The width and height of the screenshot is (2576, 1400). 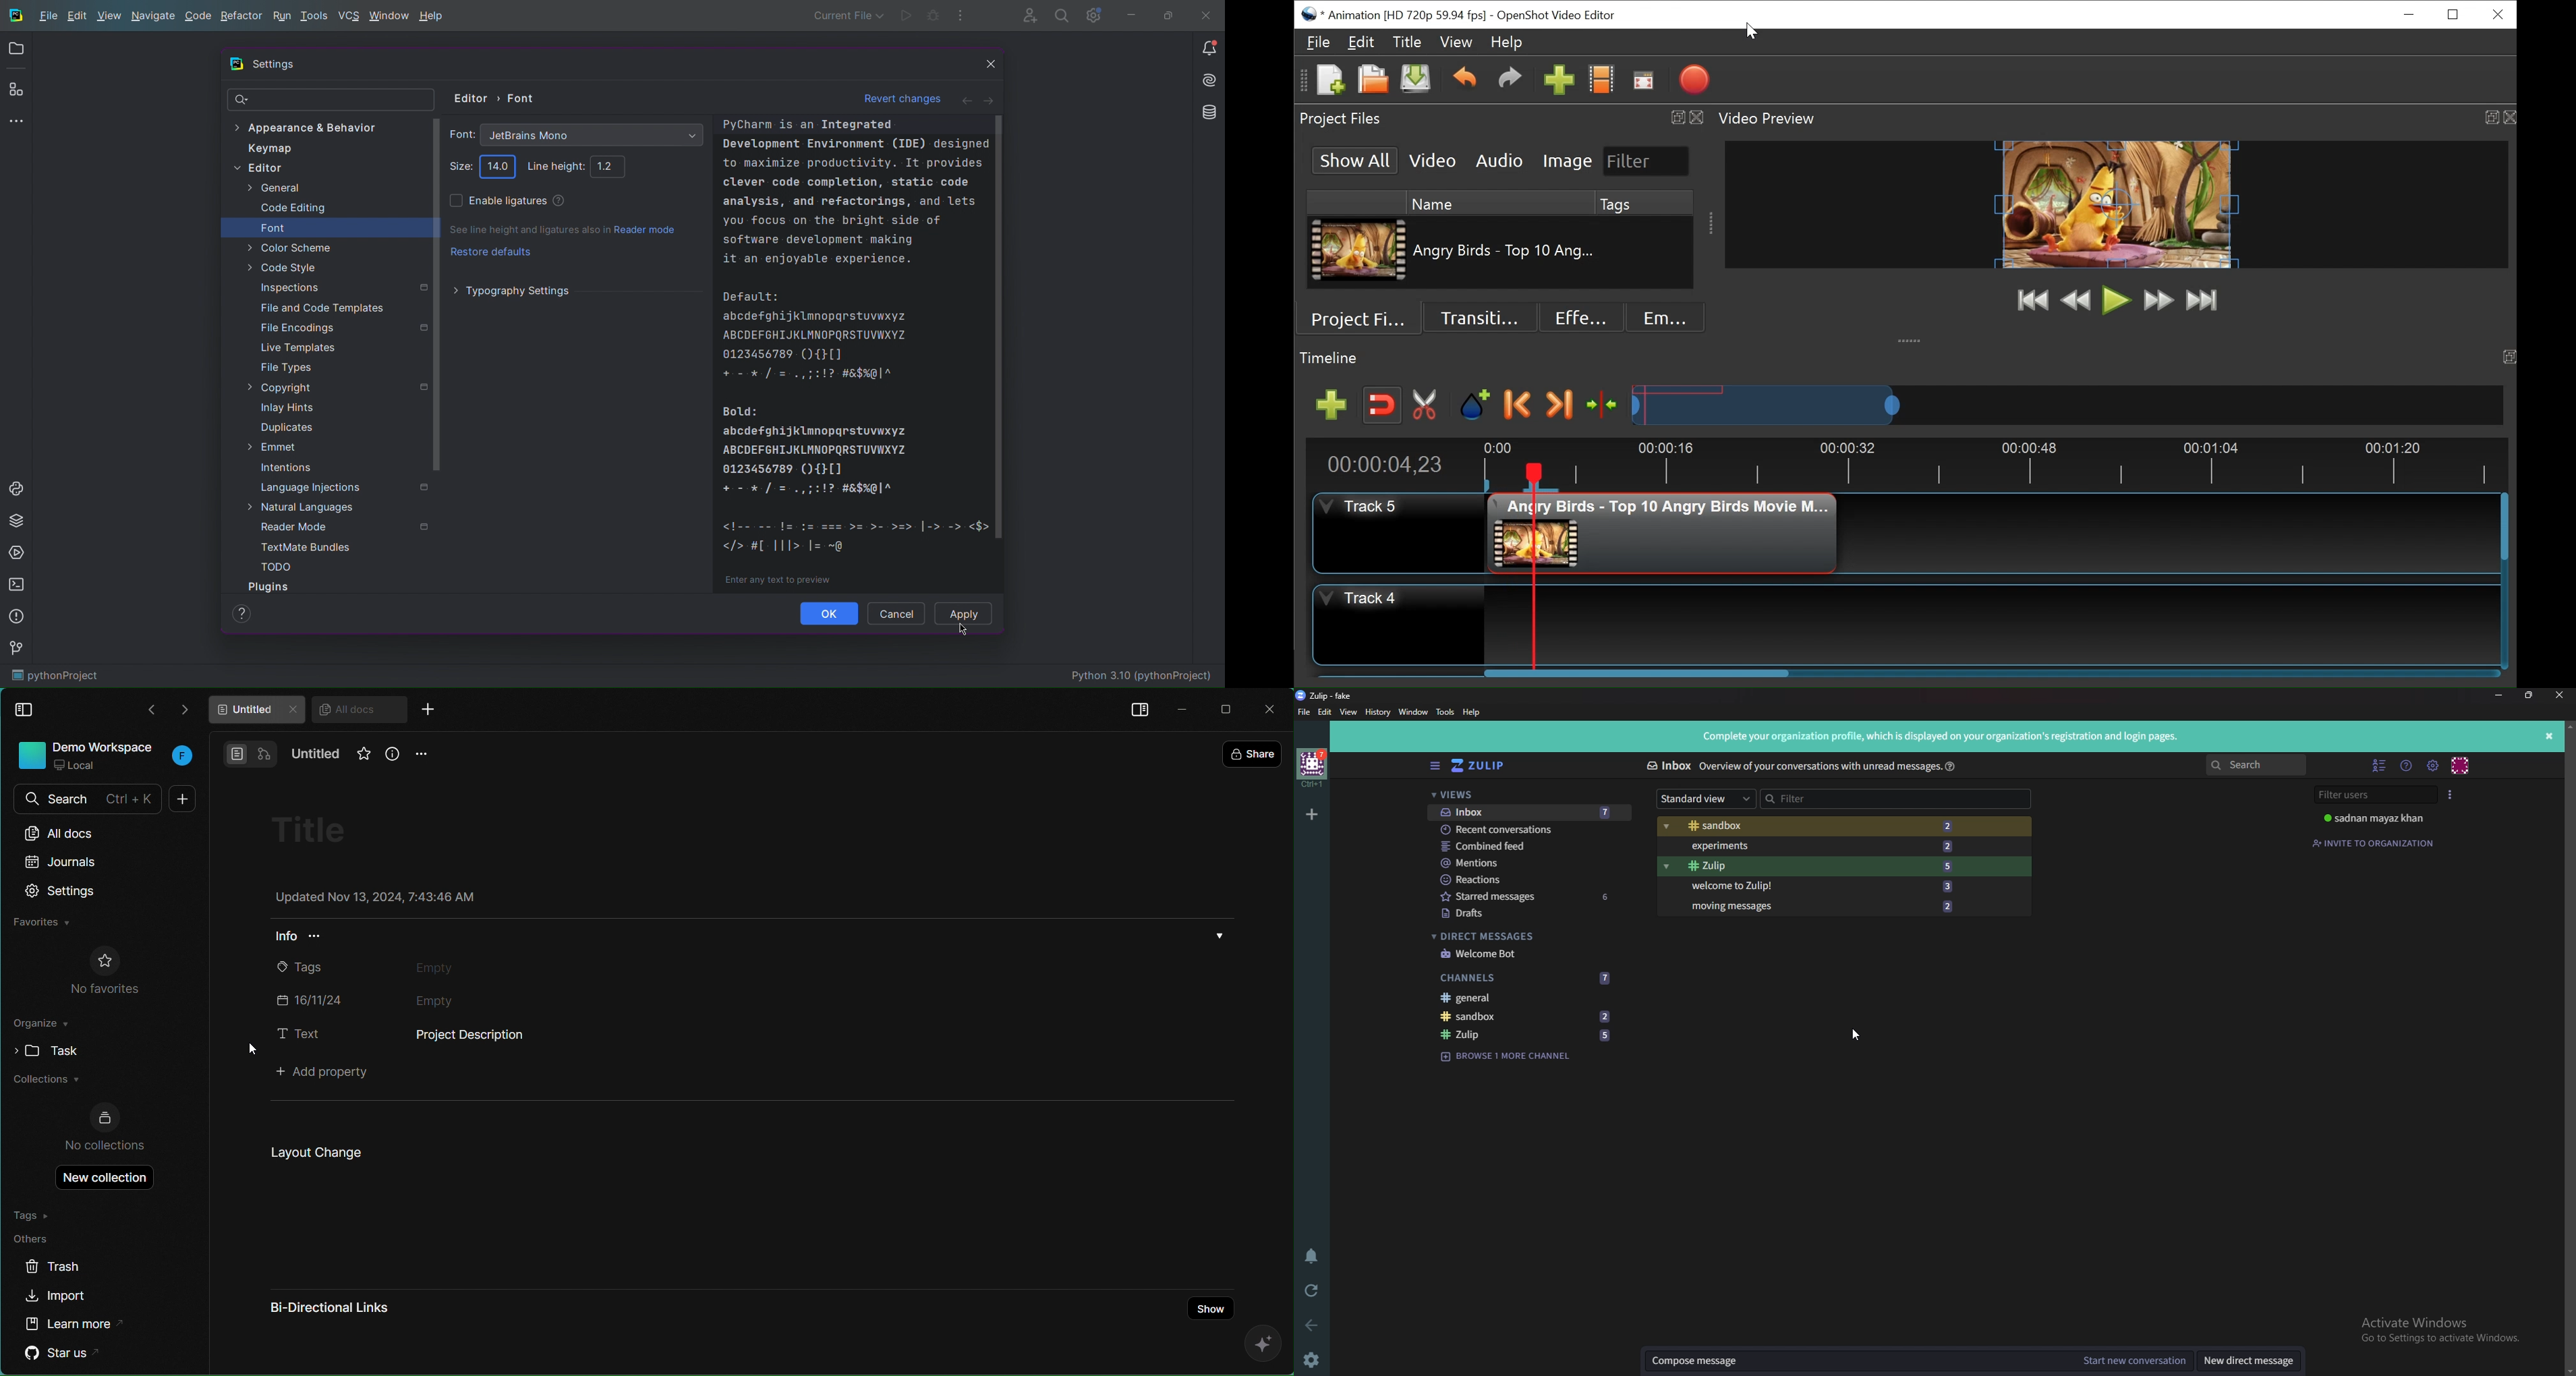 I want to click on Settings, so click(x=274, y=66).